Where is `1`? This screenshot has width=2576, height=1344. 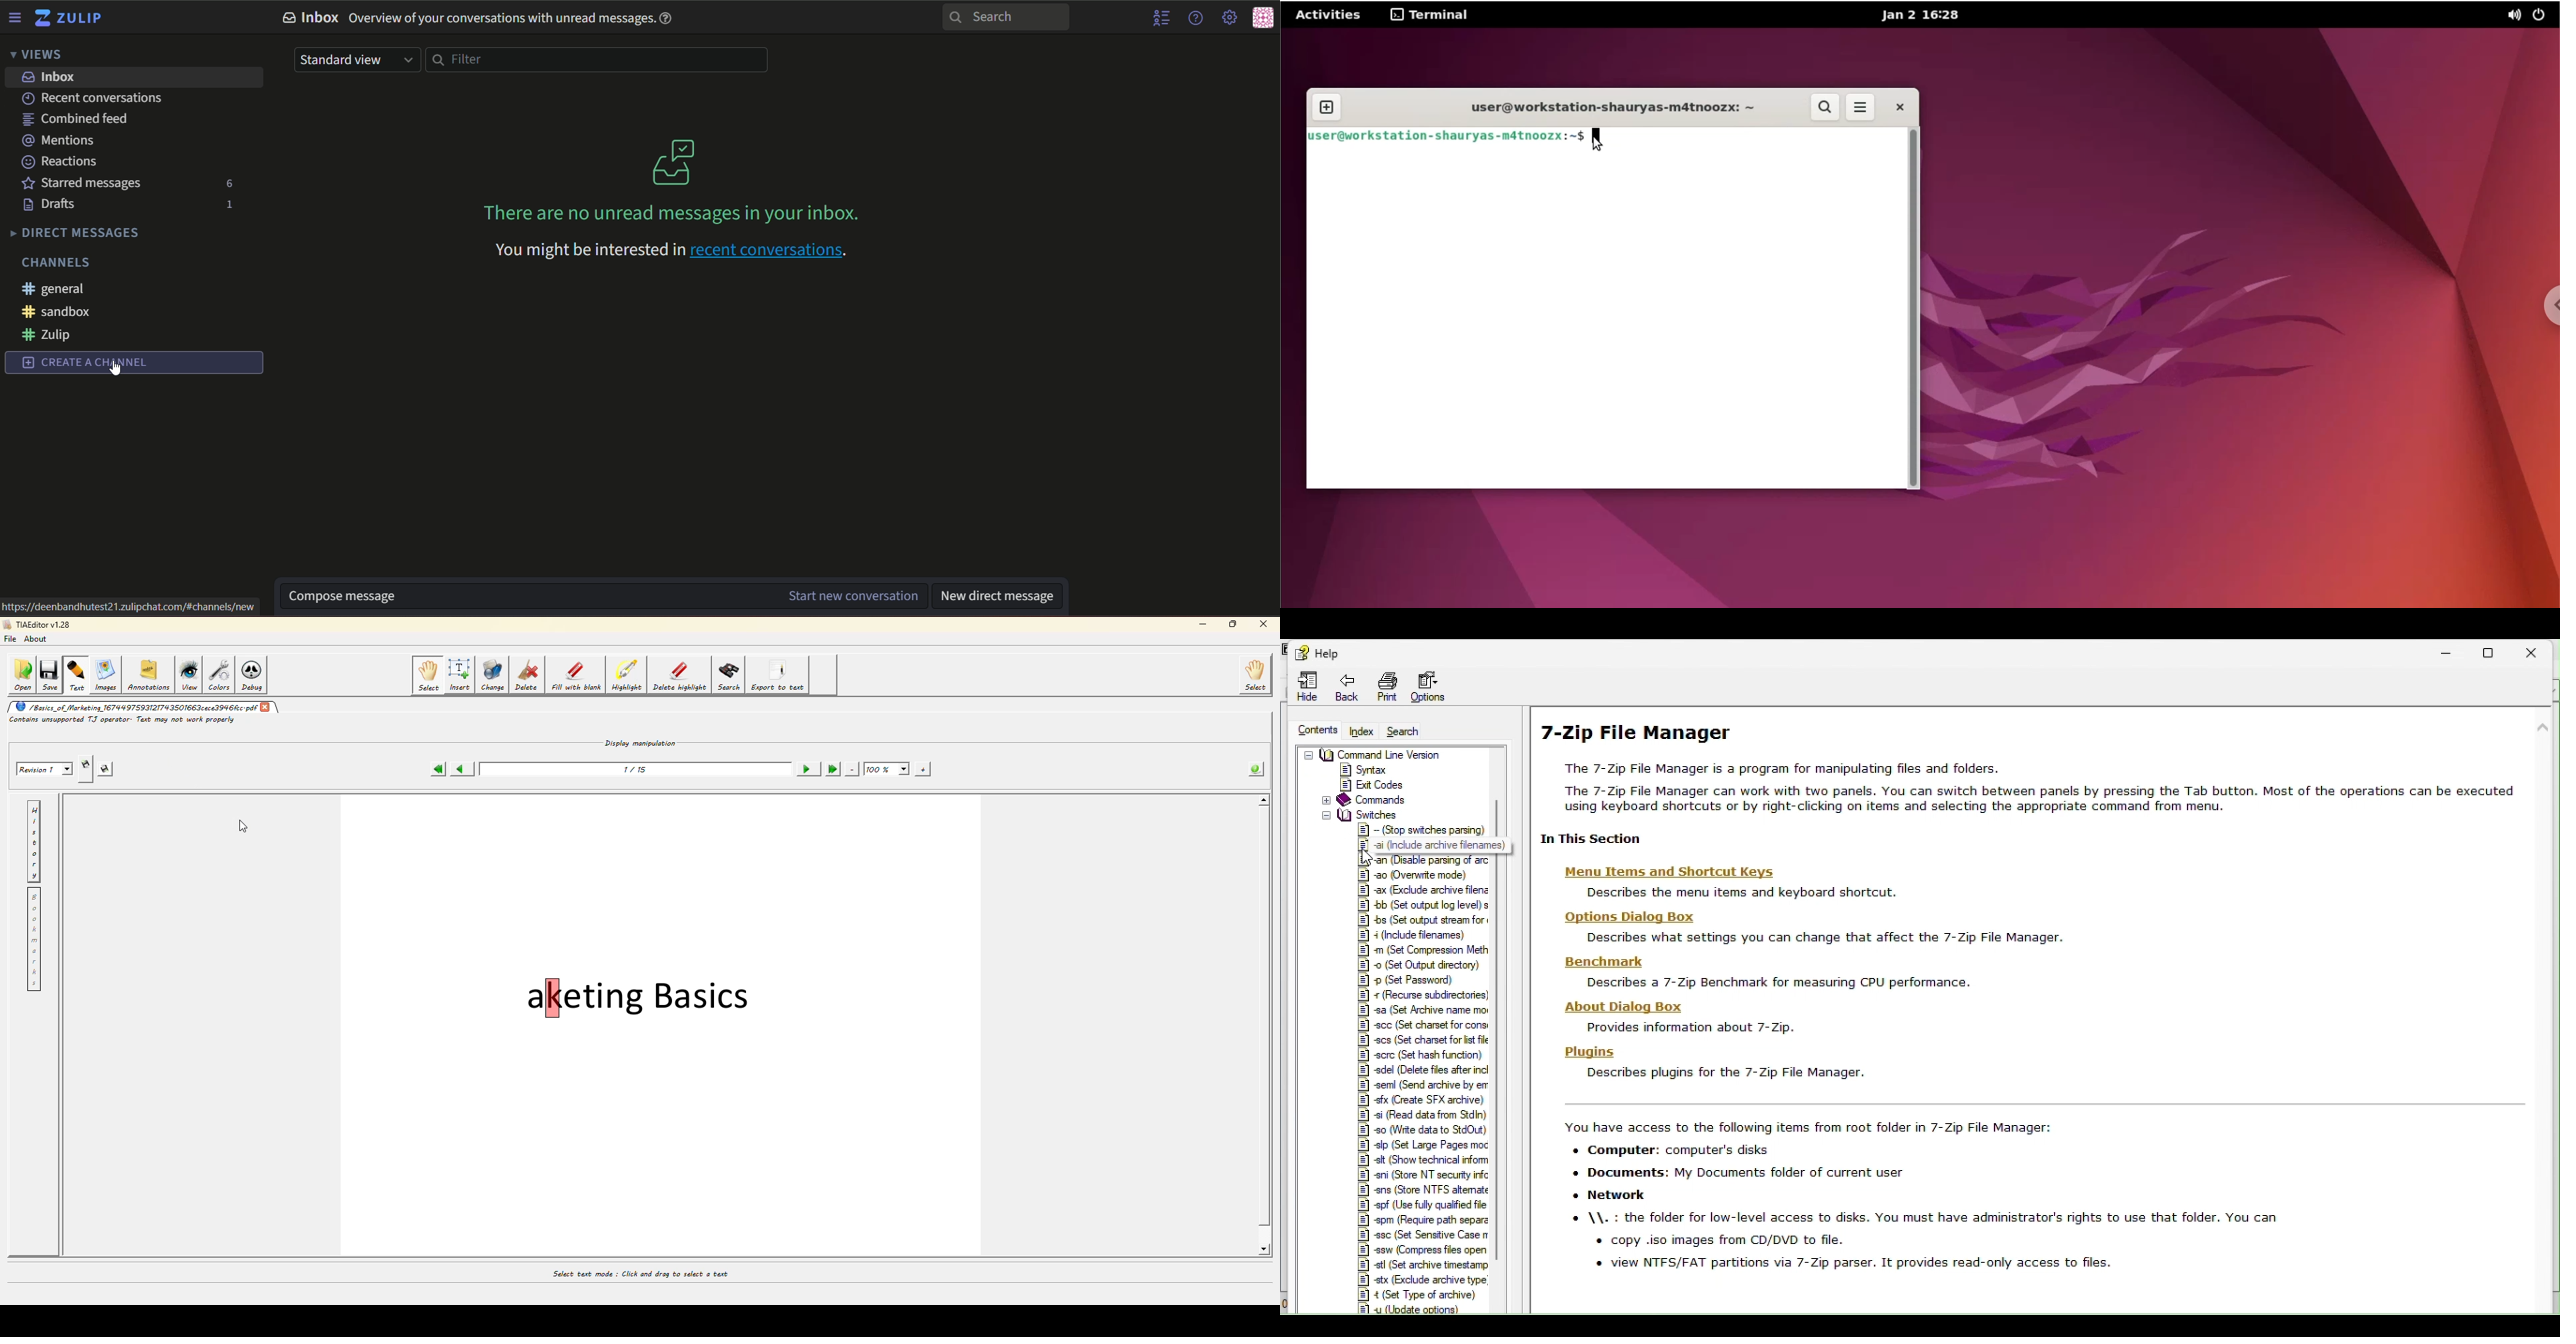
1 is located at coordinates (226, 205).